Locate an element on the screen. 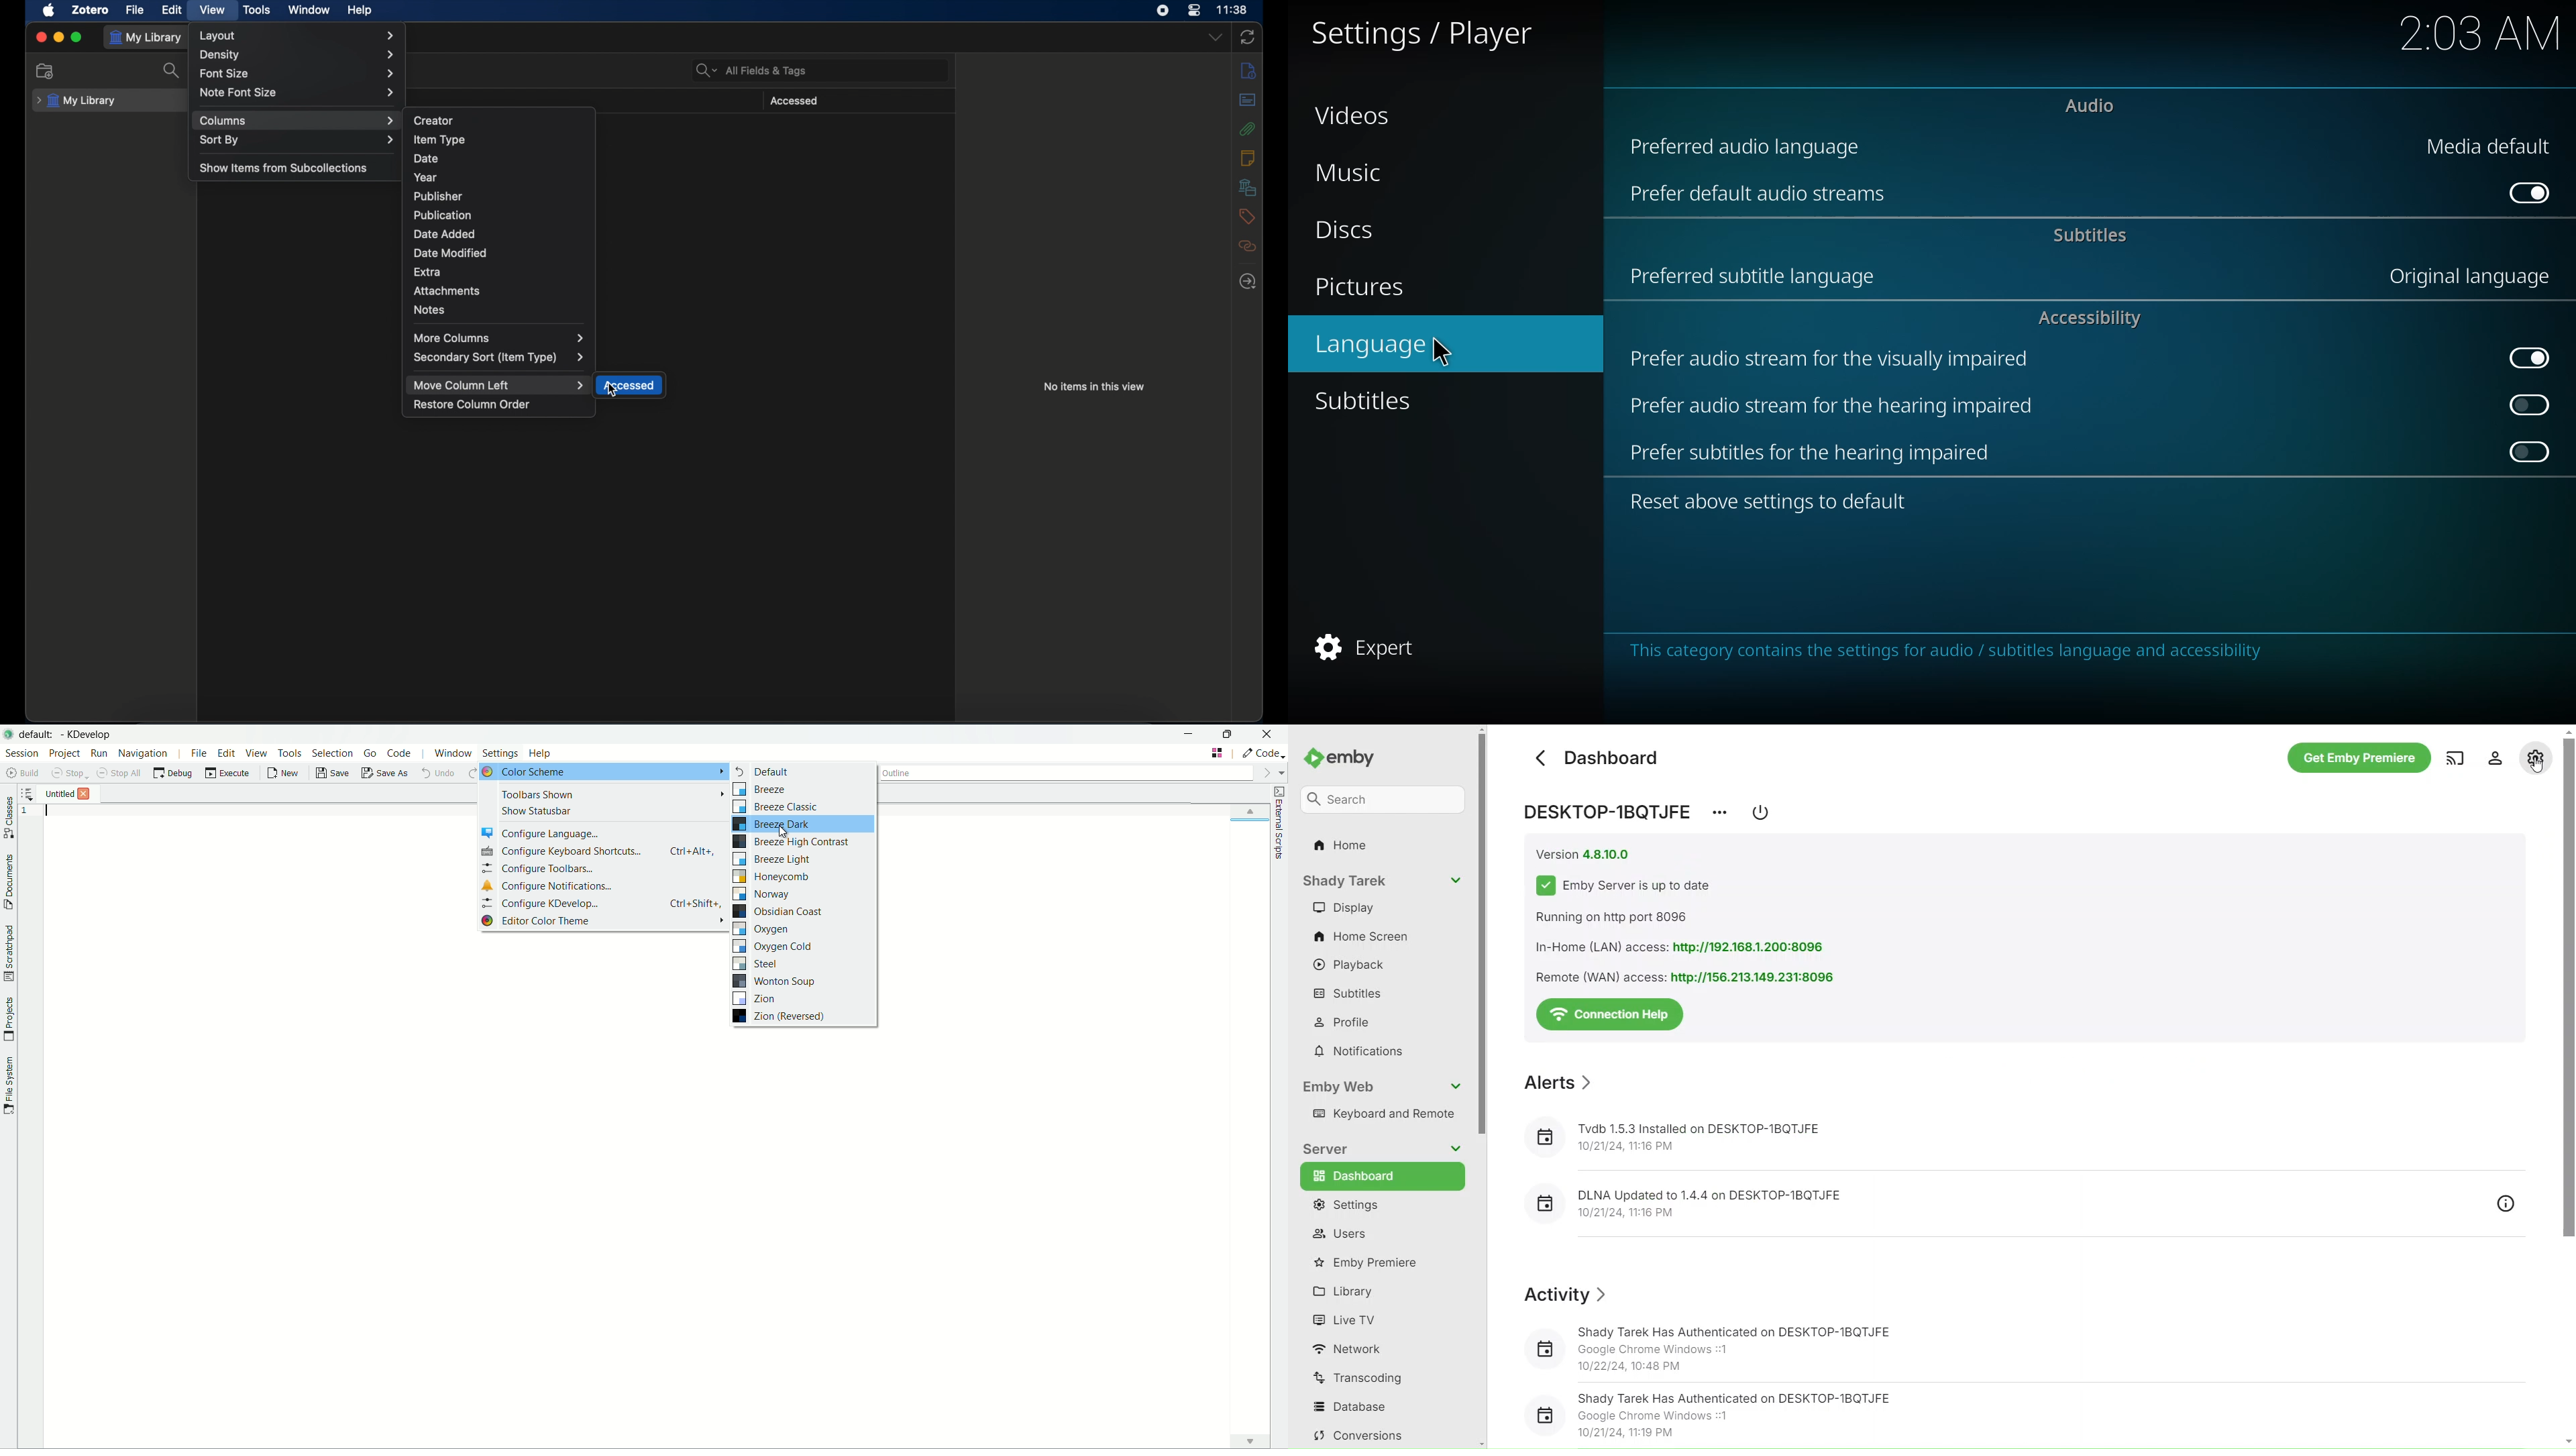  extra is located at coordinates (427, 271).